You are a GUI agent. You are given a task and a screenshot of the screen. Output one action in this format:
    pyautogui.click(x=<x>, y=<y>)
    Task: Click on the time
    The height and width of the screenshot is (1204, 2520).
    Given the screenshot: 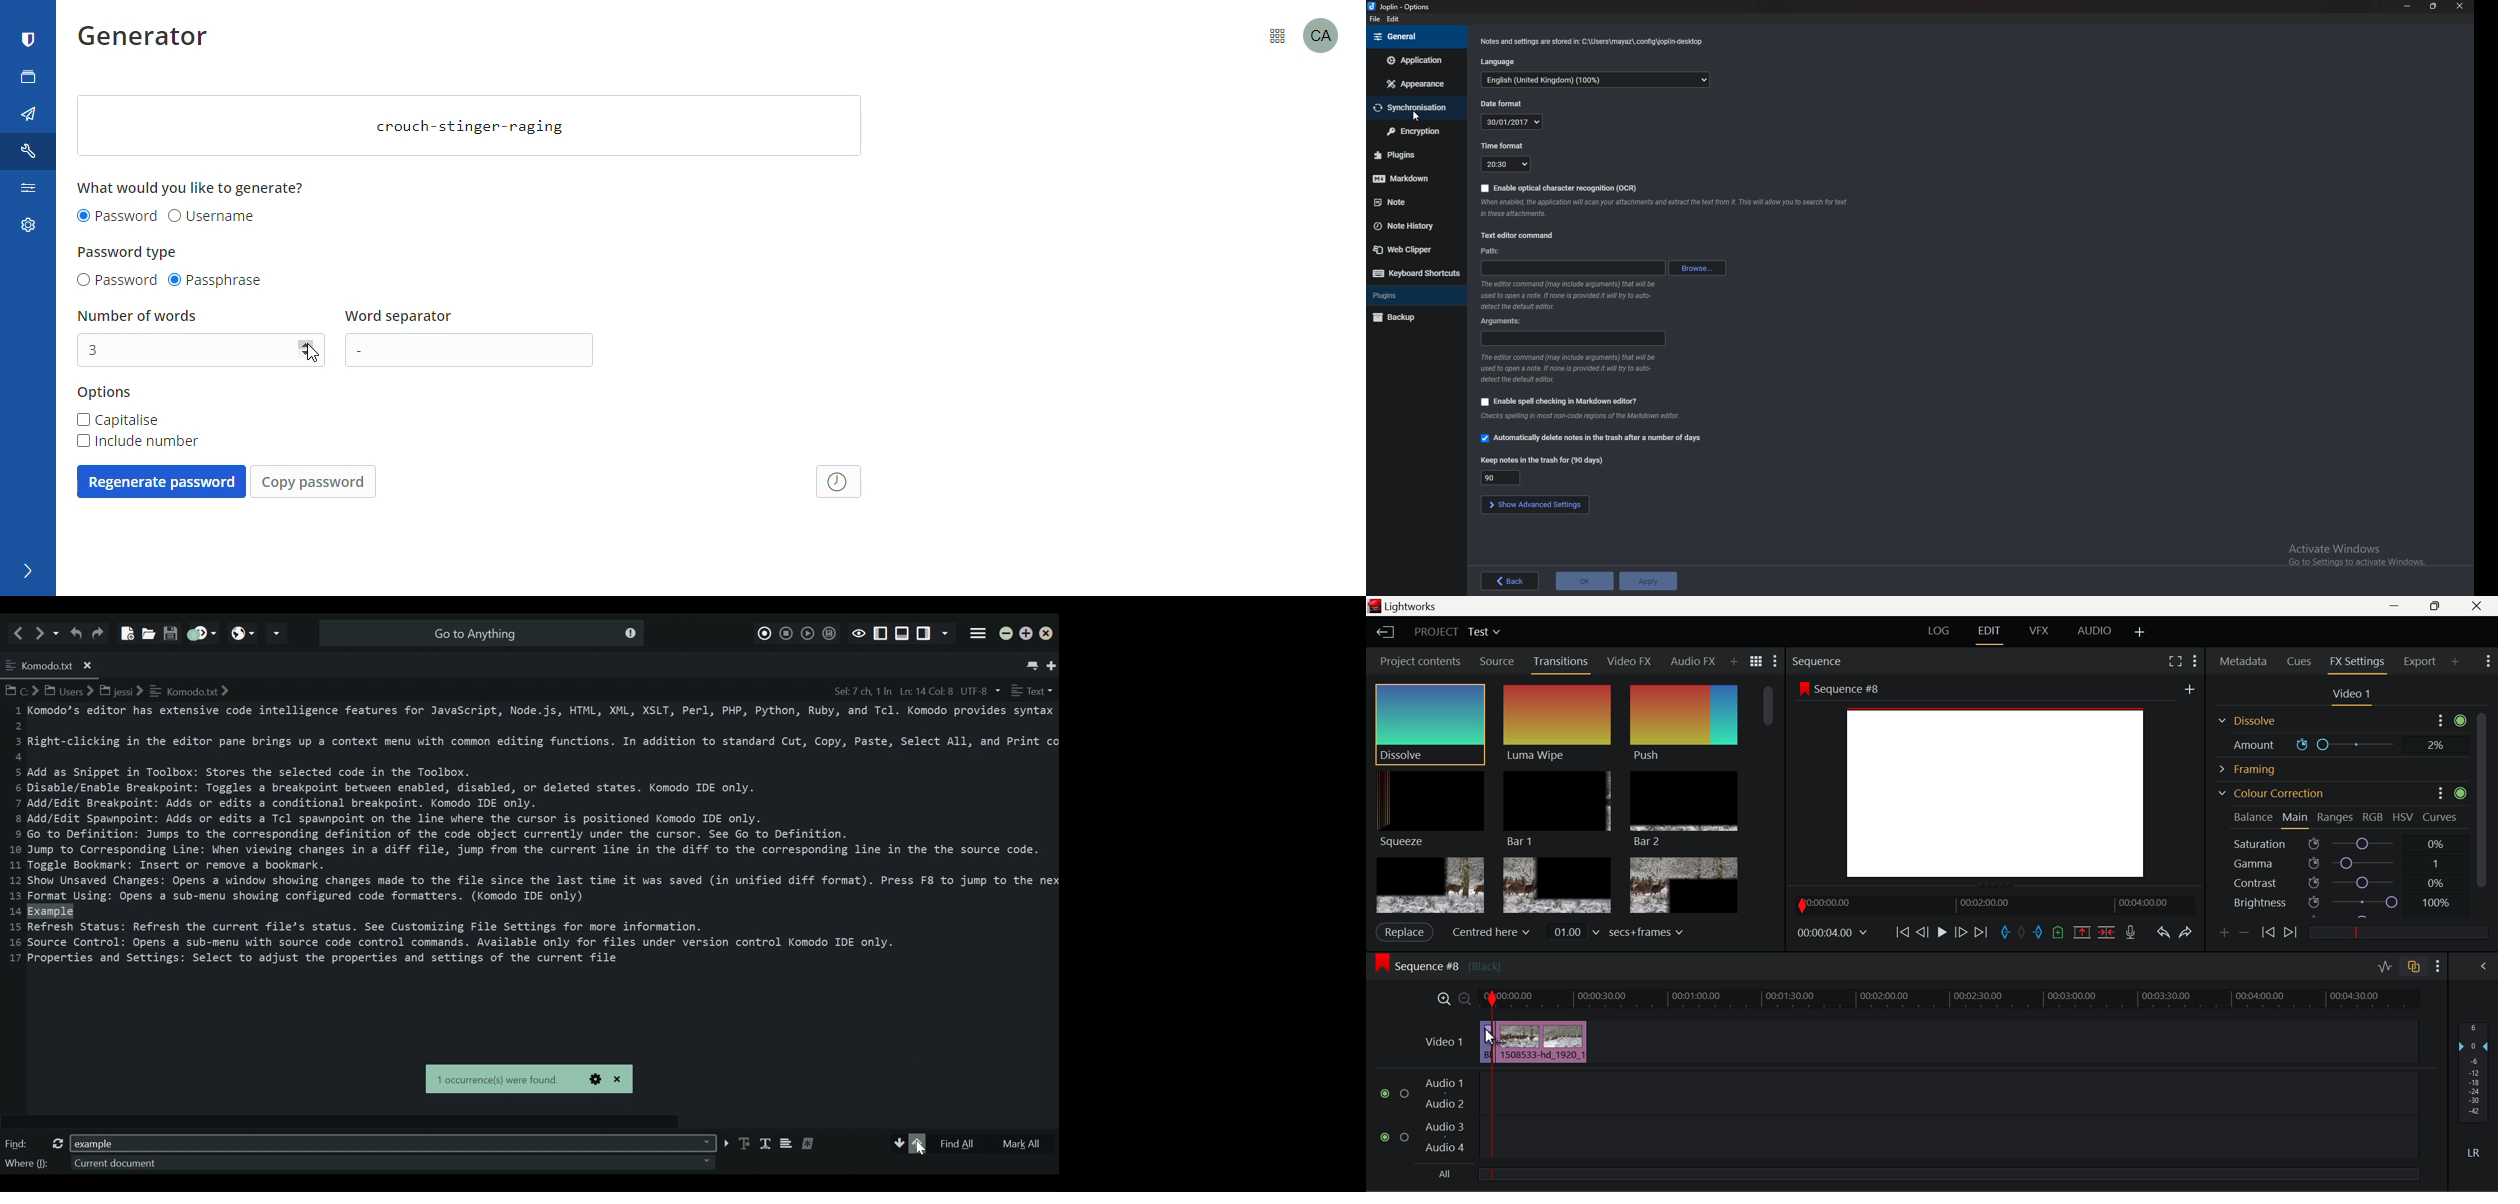 What is the action you would take?
    pyautogui.click(x=1507, y=163)
    